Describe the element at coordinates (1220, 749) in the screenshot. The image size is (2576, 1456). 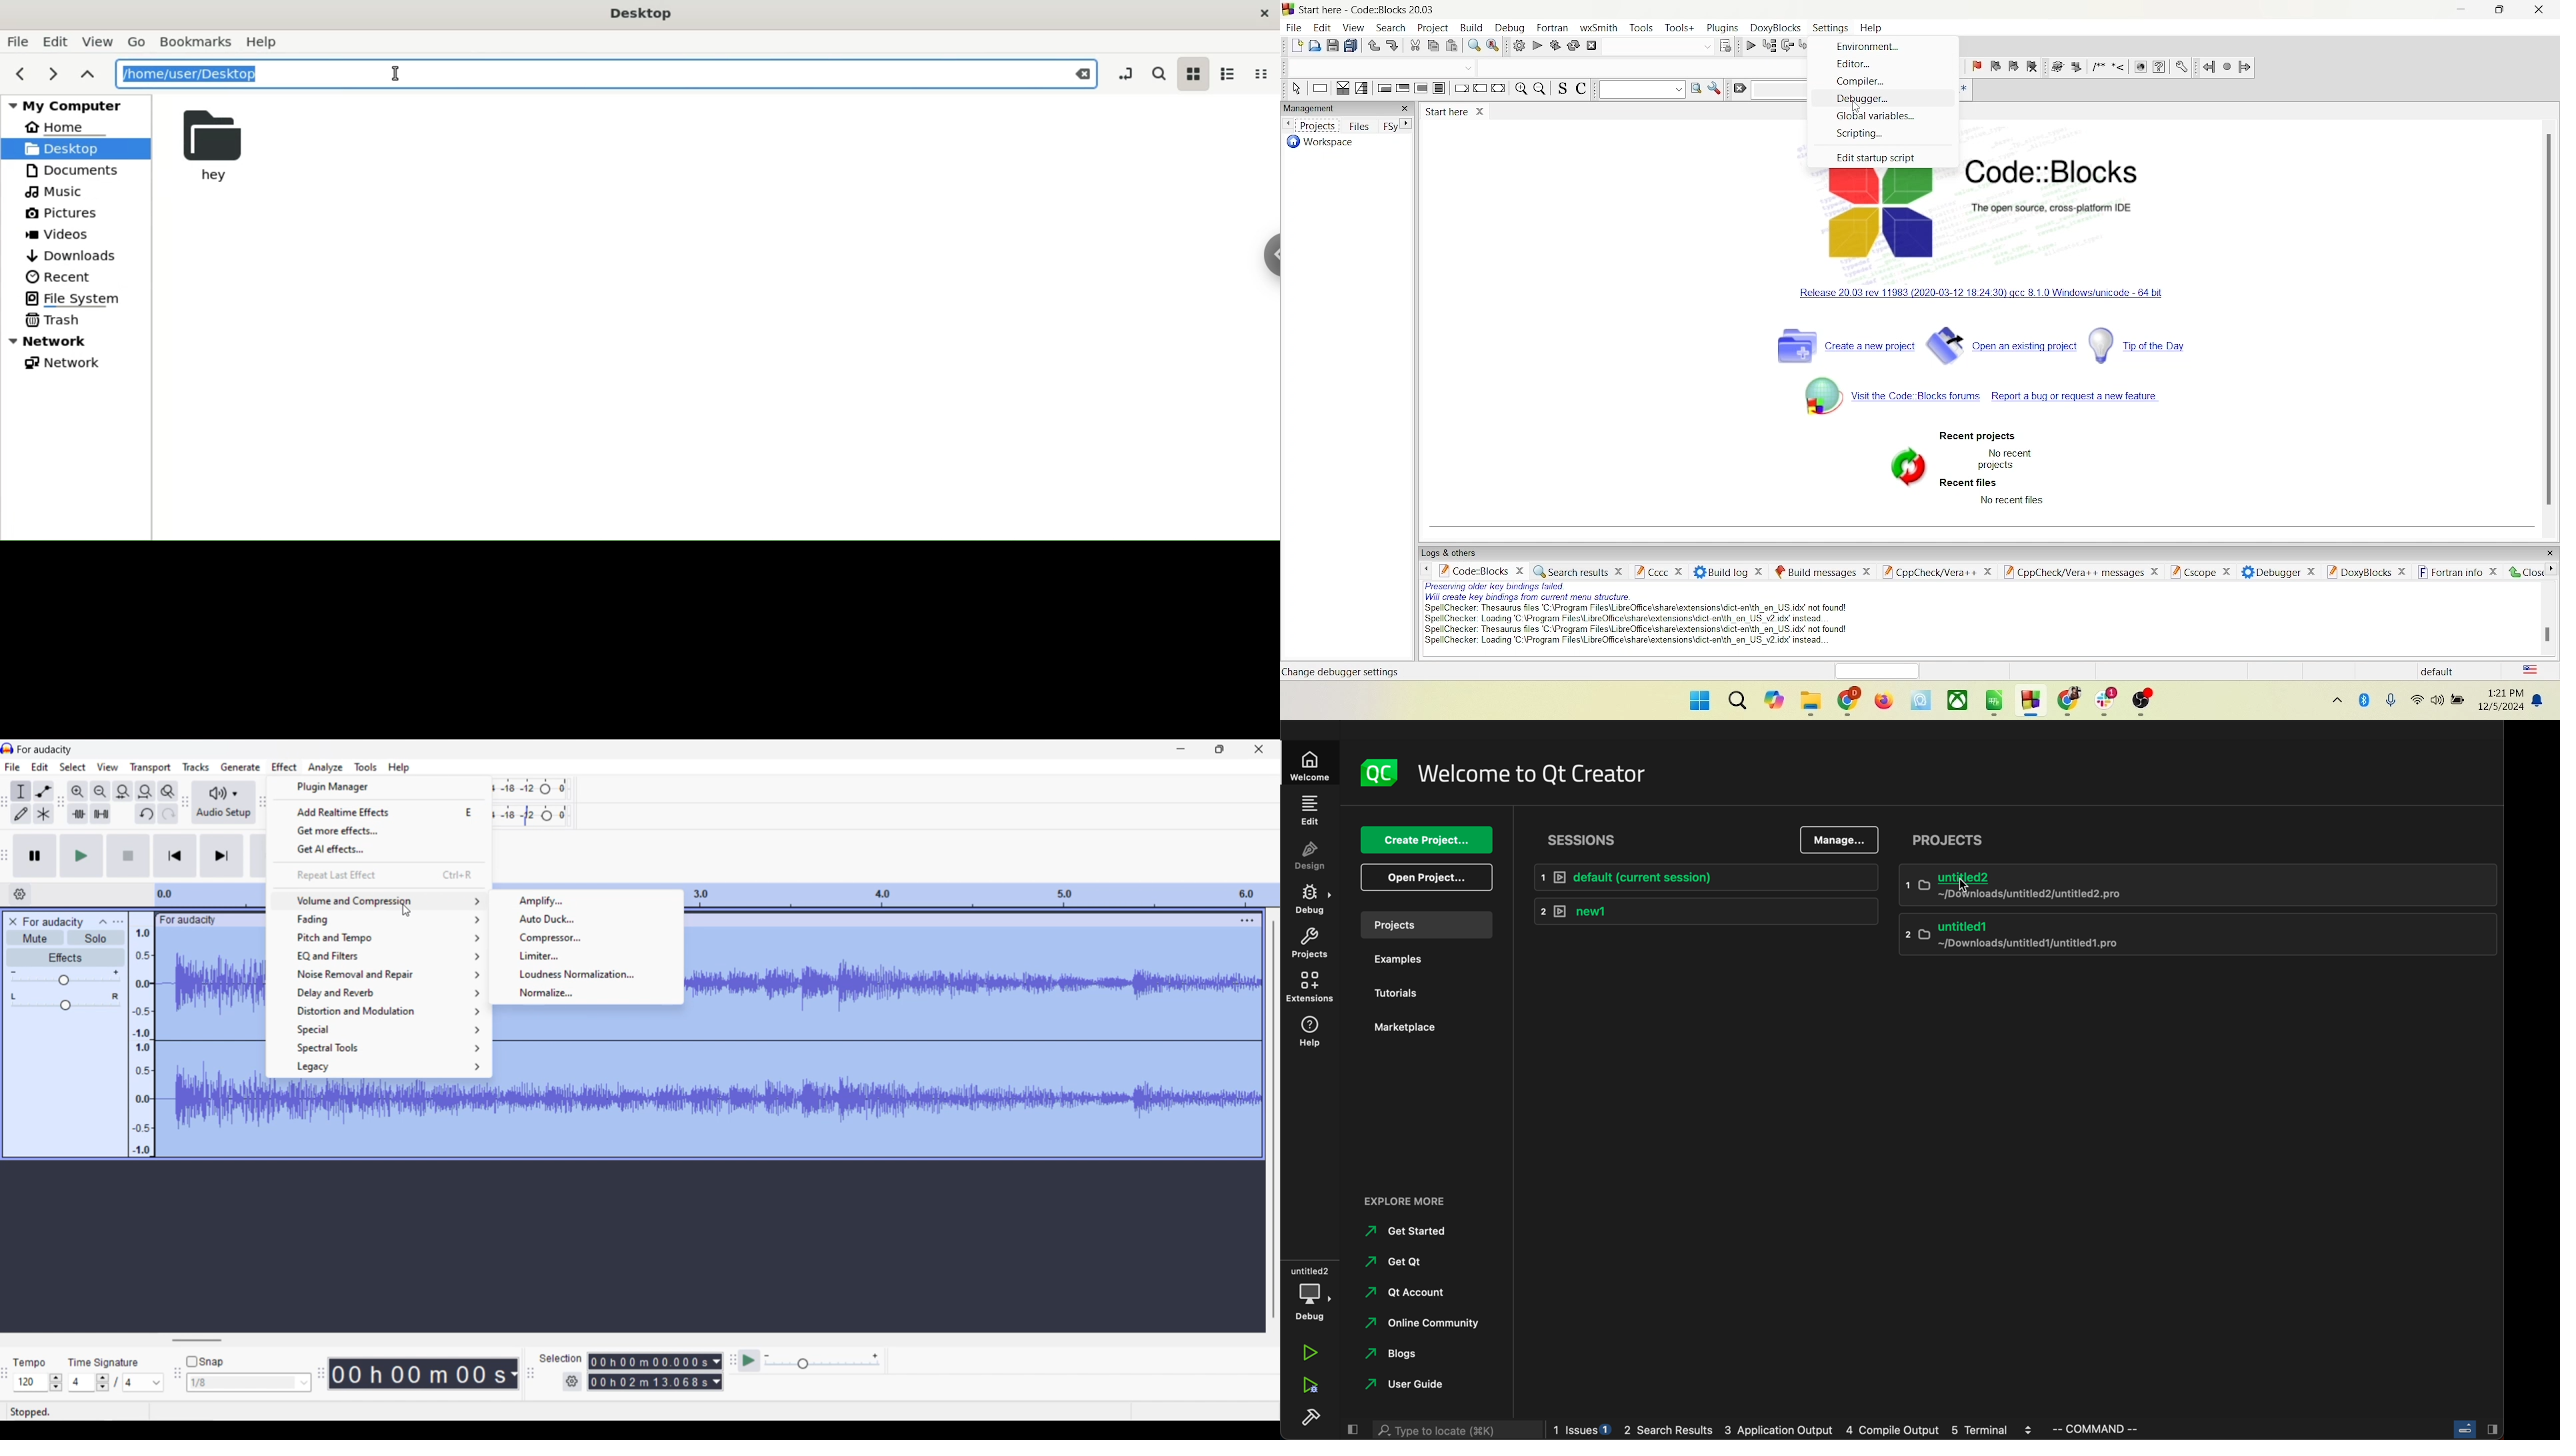
I see `Show in smaller tab` at that location.